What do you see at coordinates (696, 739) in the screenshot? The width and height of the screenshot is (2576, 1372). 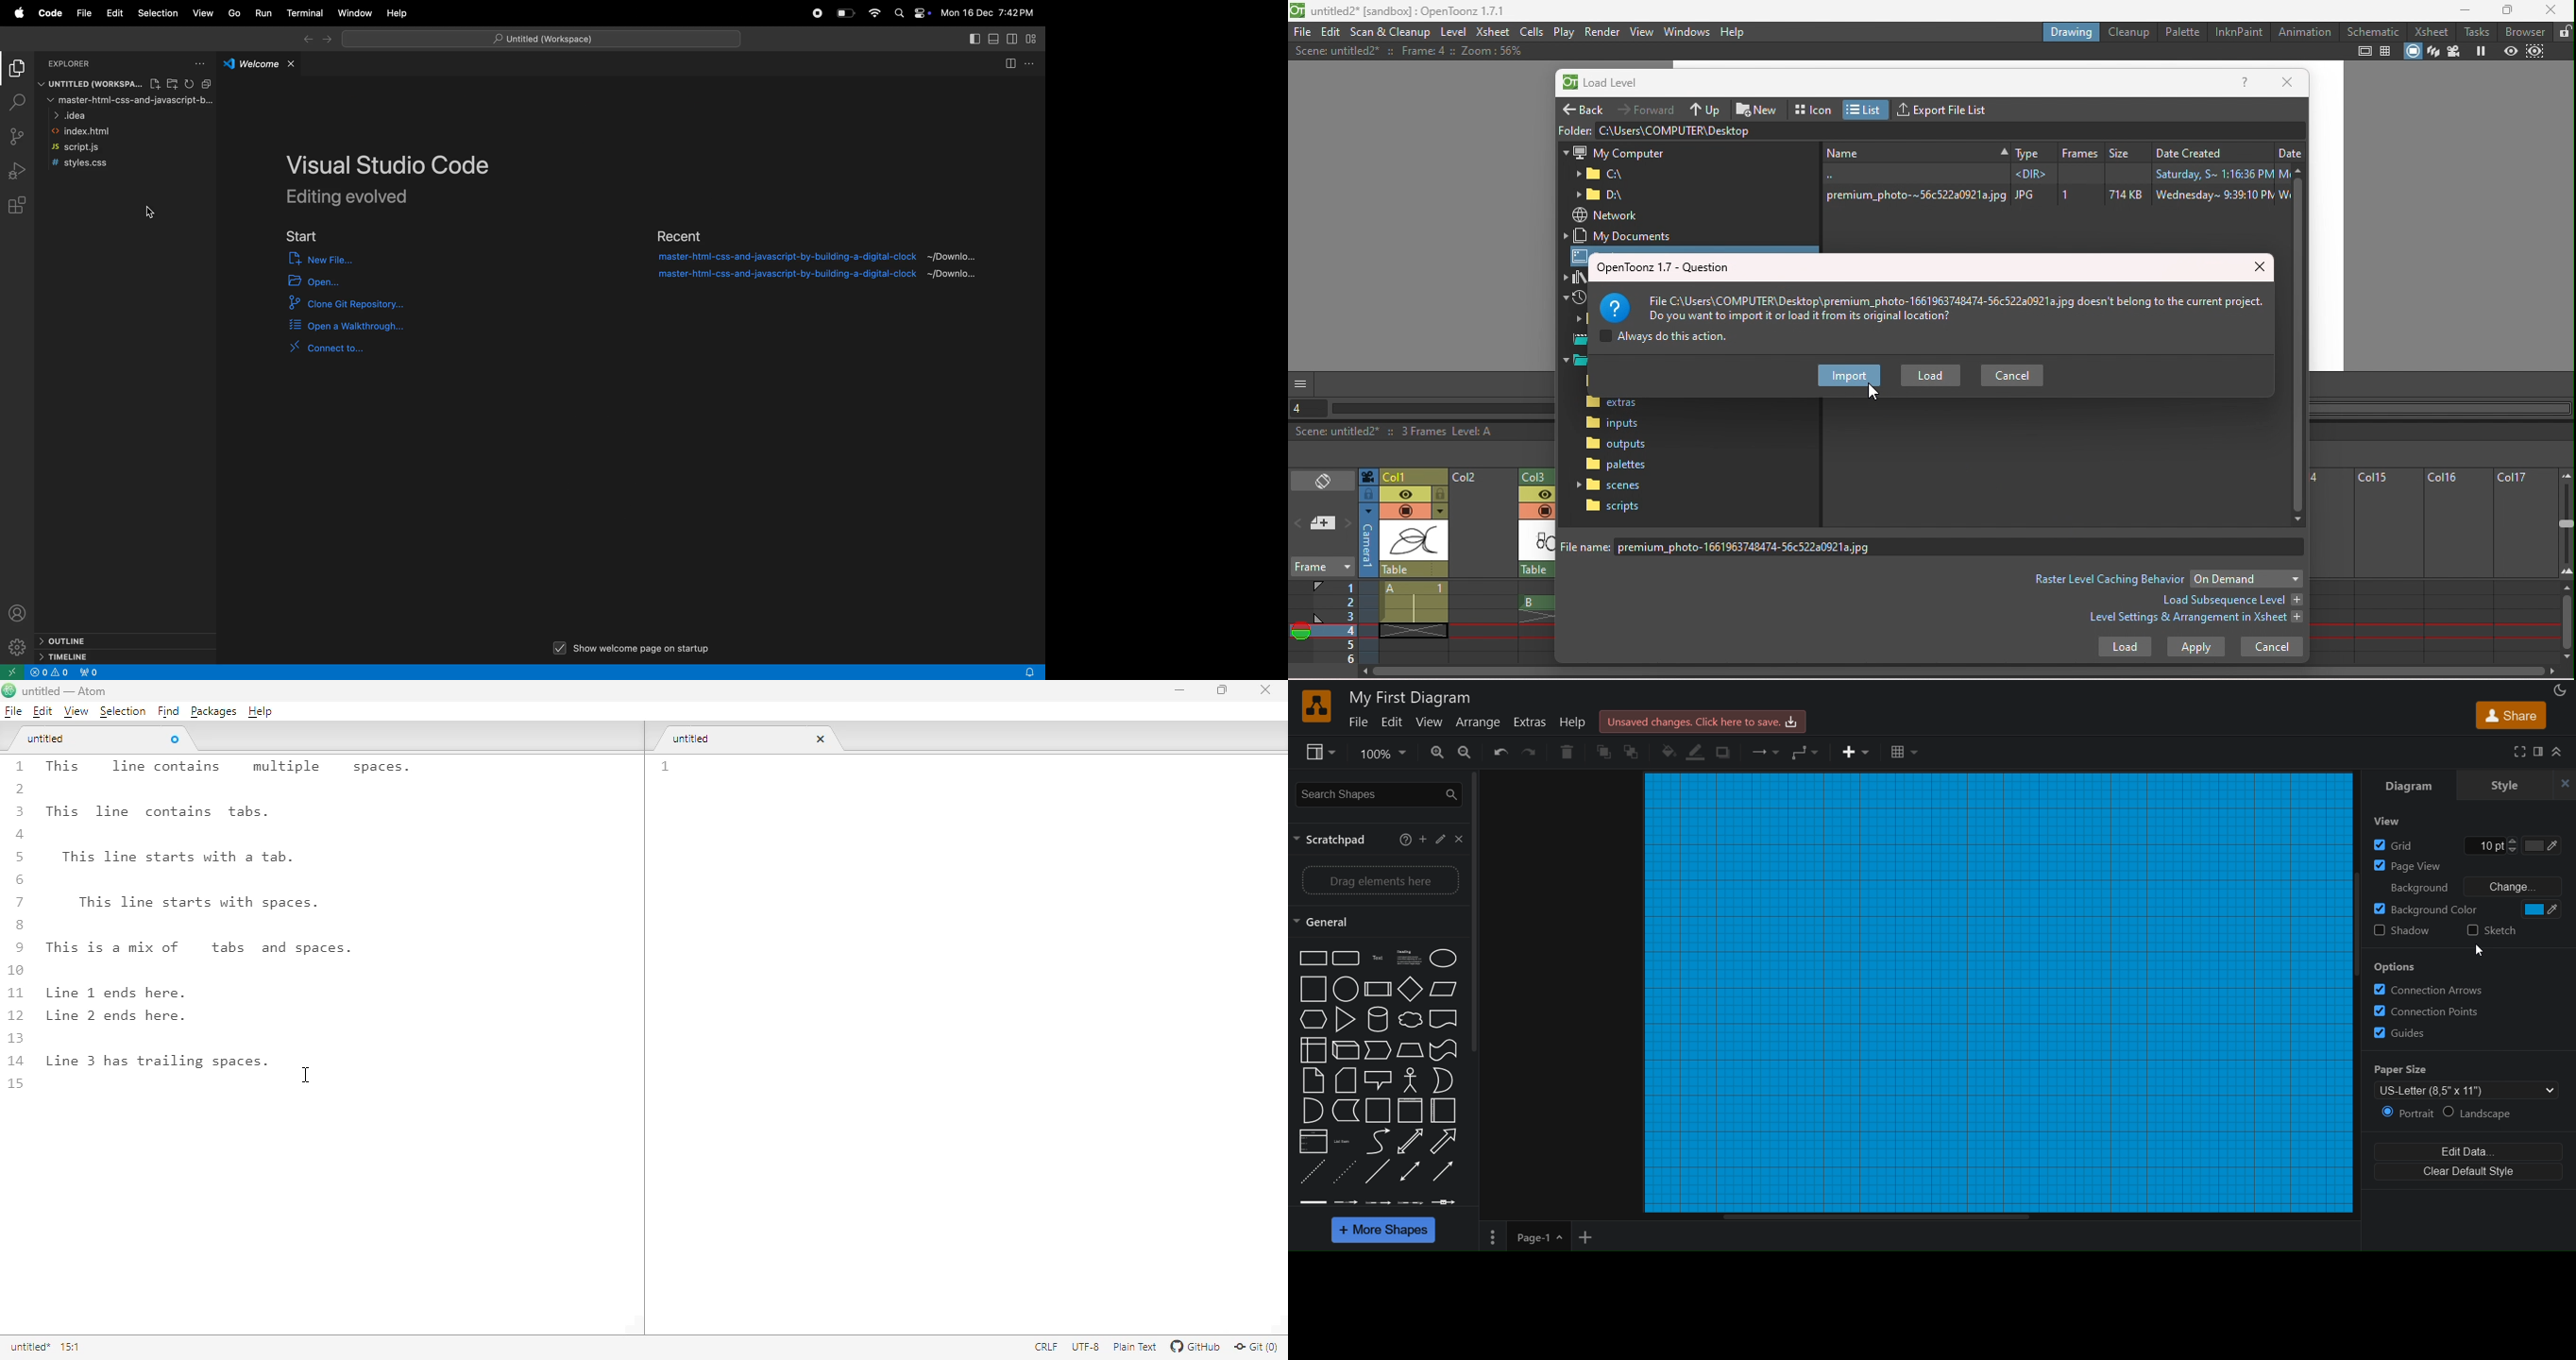 I see `untitled` at bounding box center [696, 739].